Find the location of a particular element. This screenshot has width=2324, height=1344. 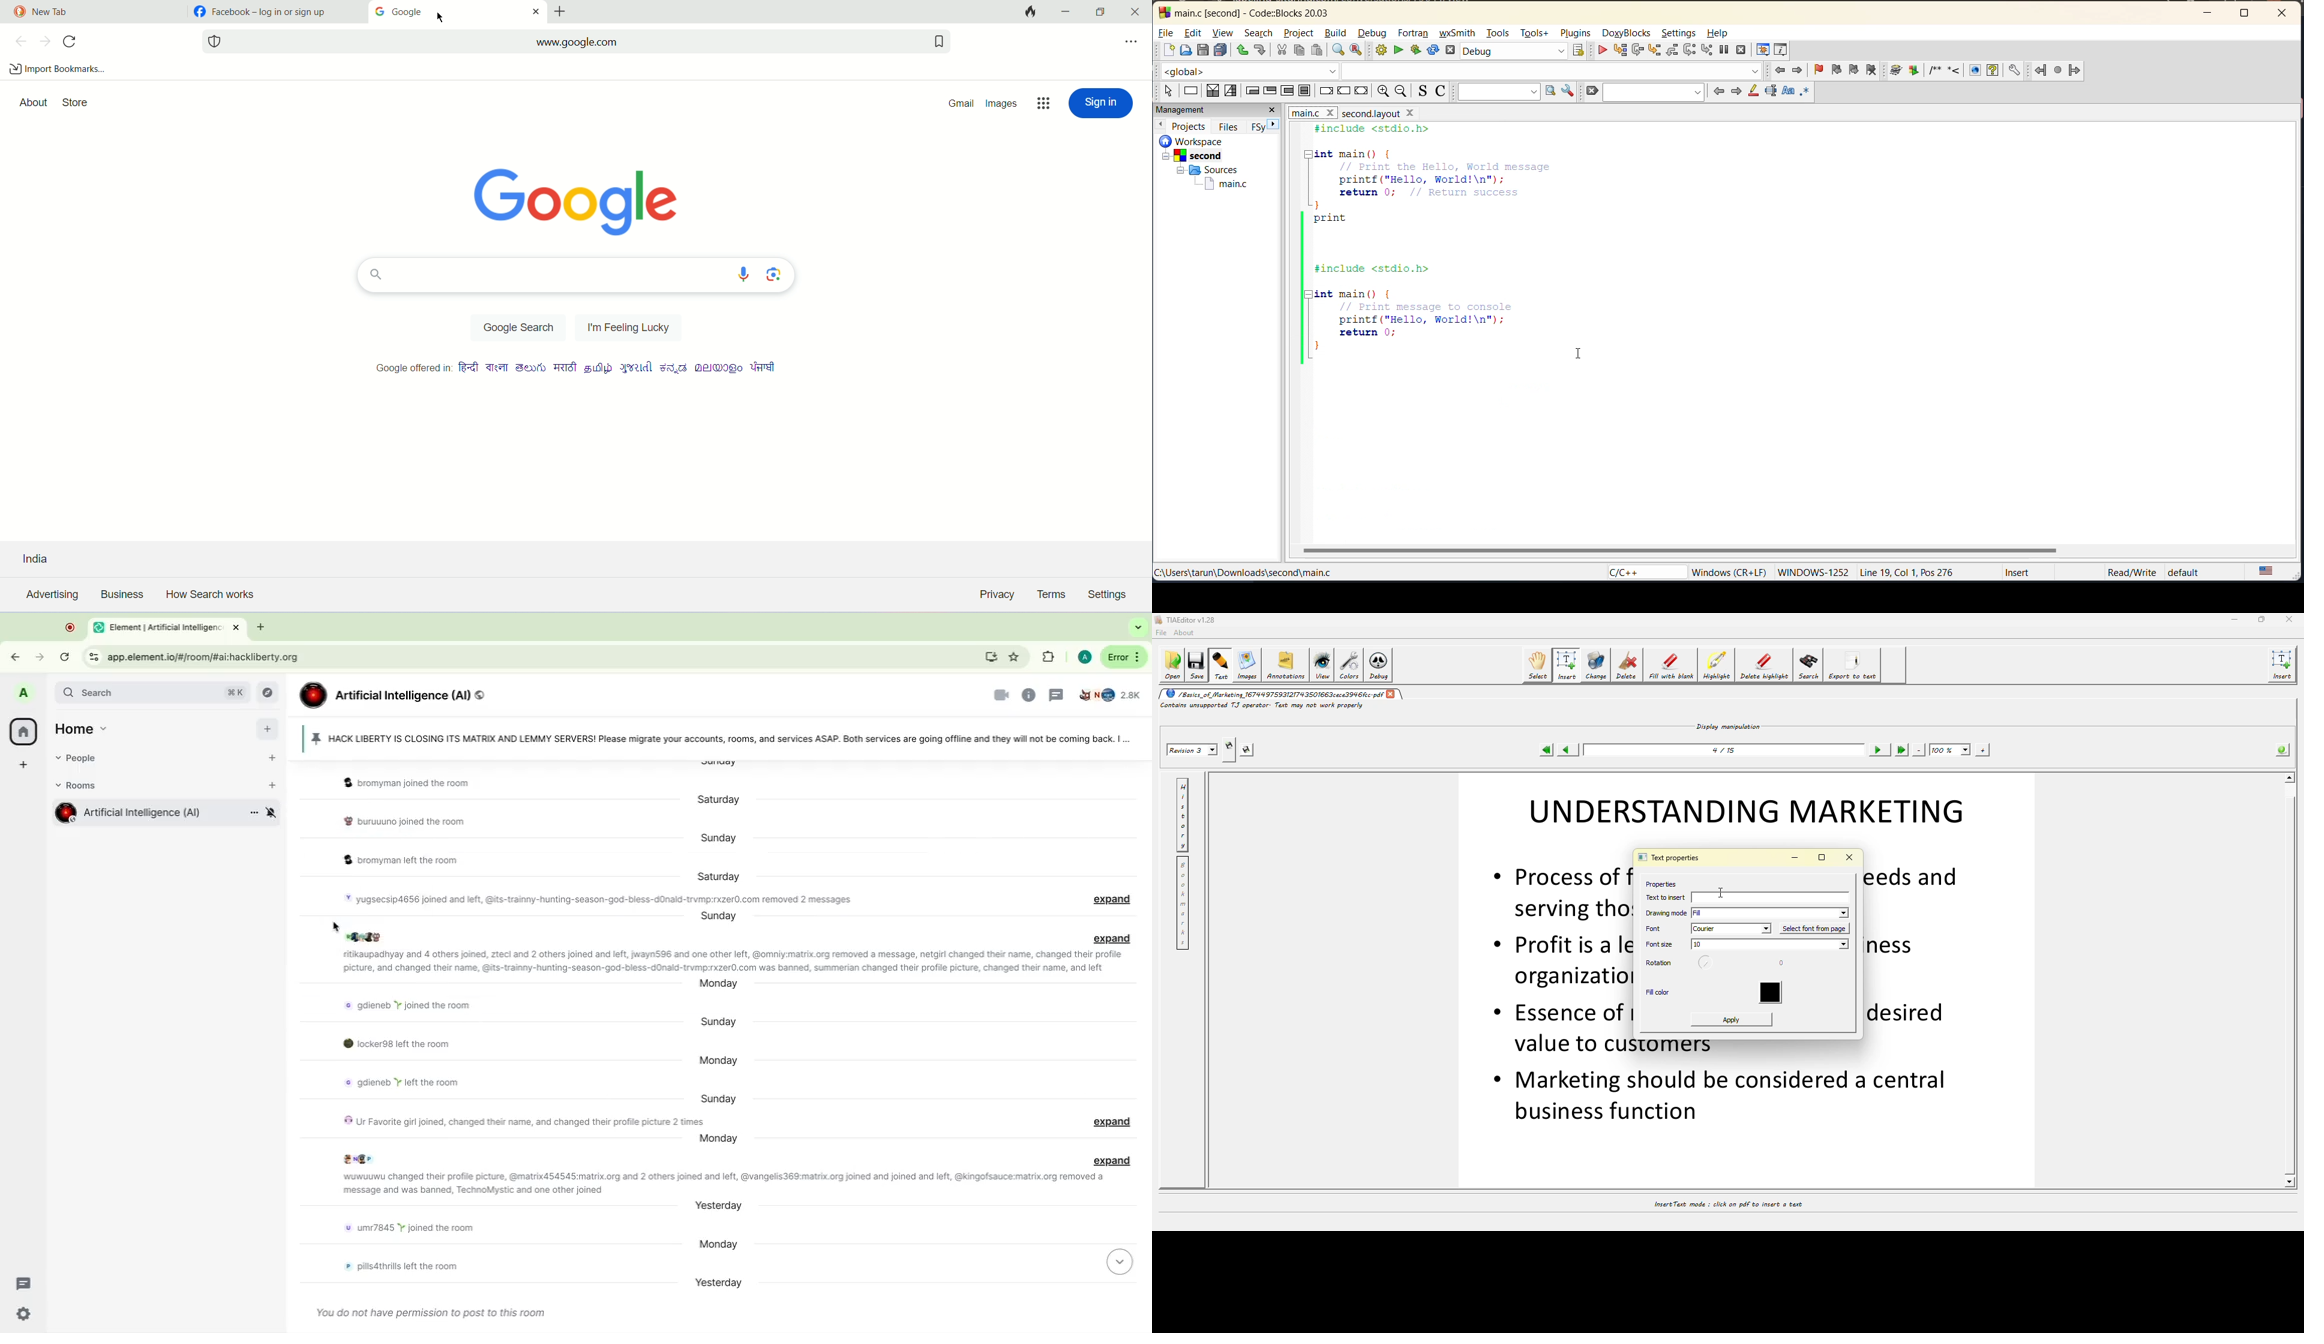

build is located at coordinates (1338, 34).